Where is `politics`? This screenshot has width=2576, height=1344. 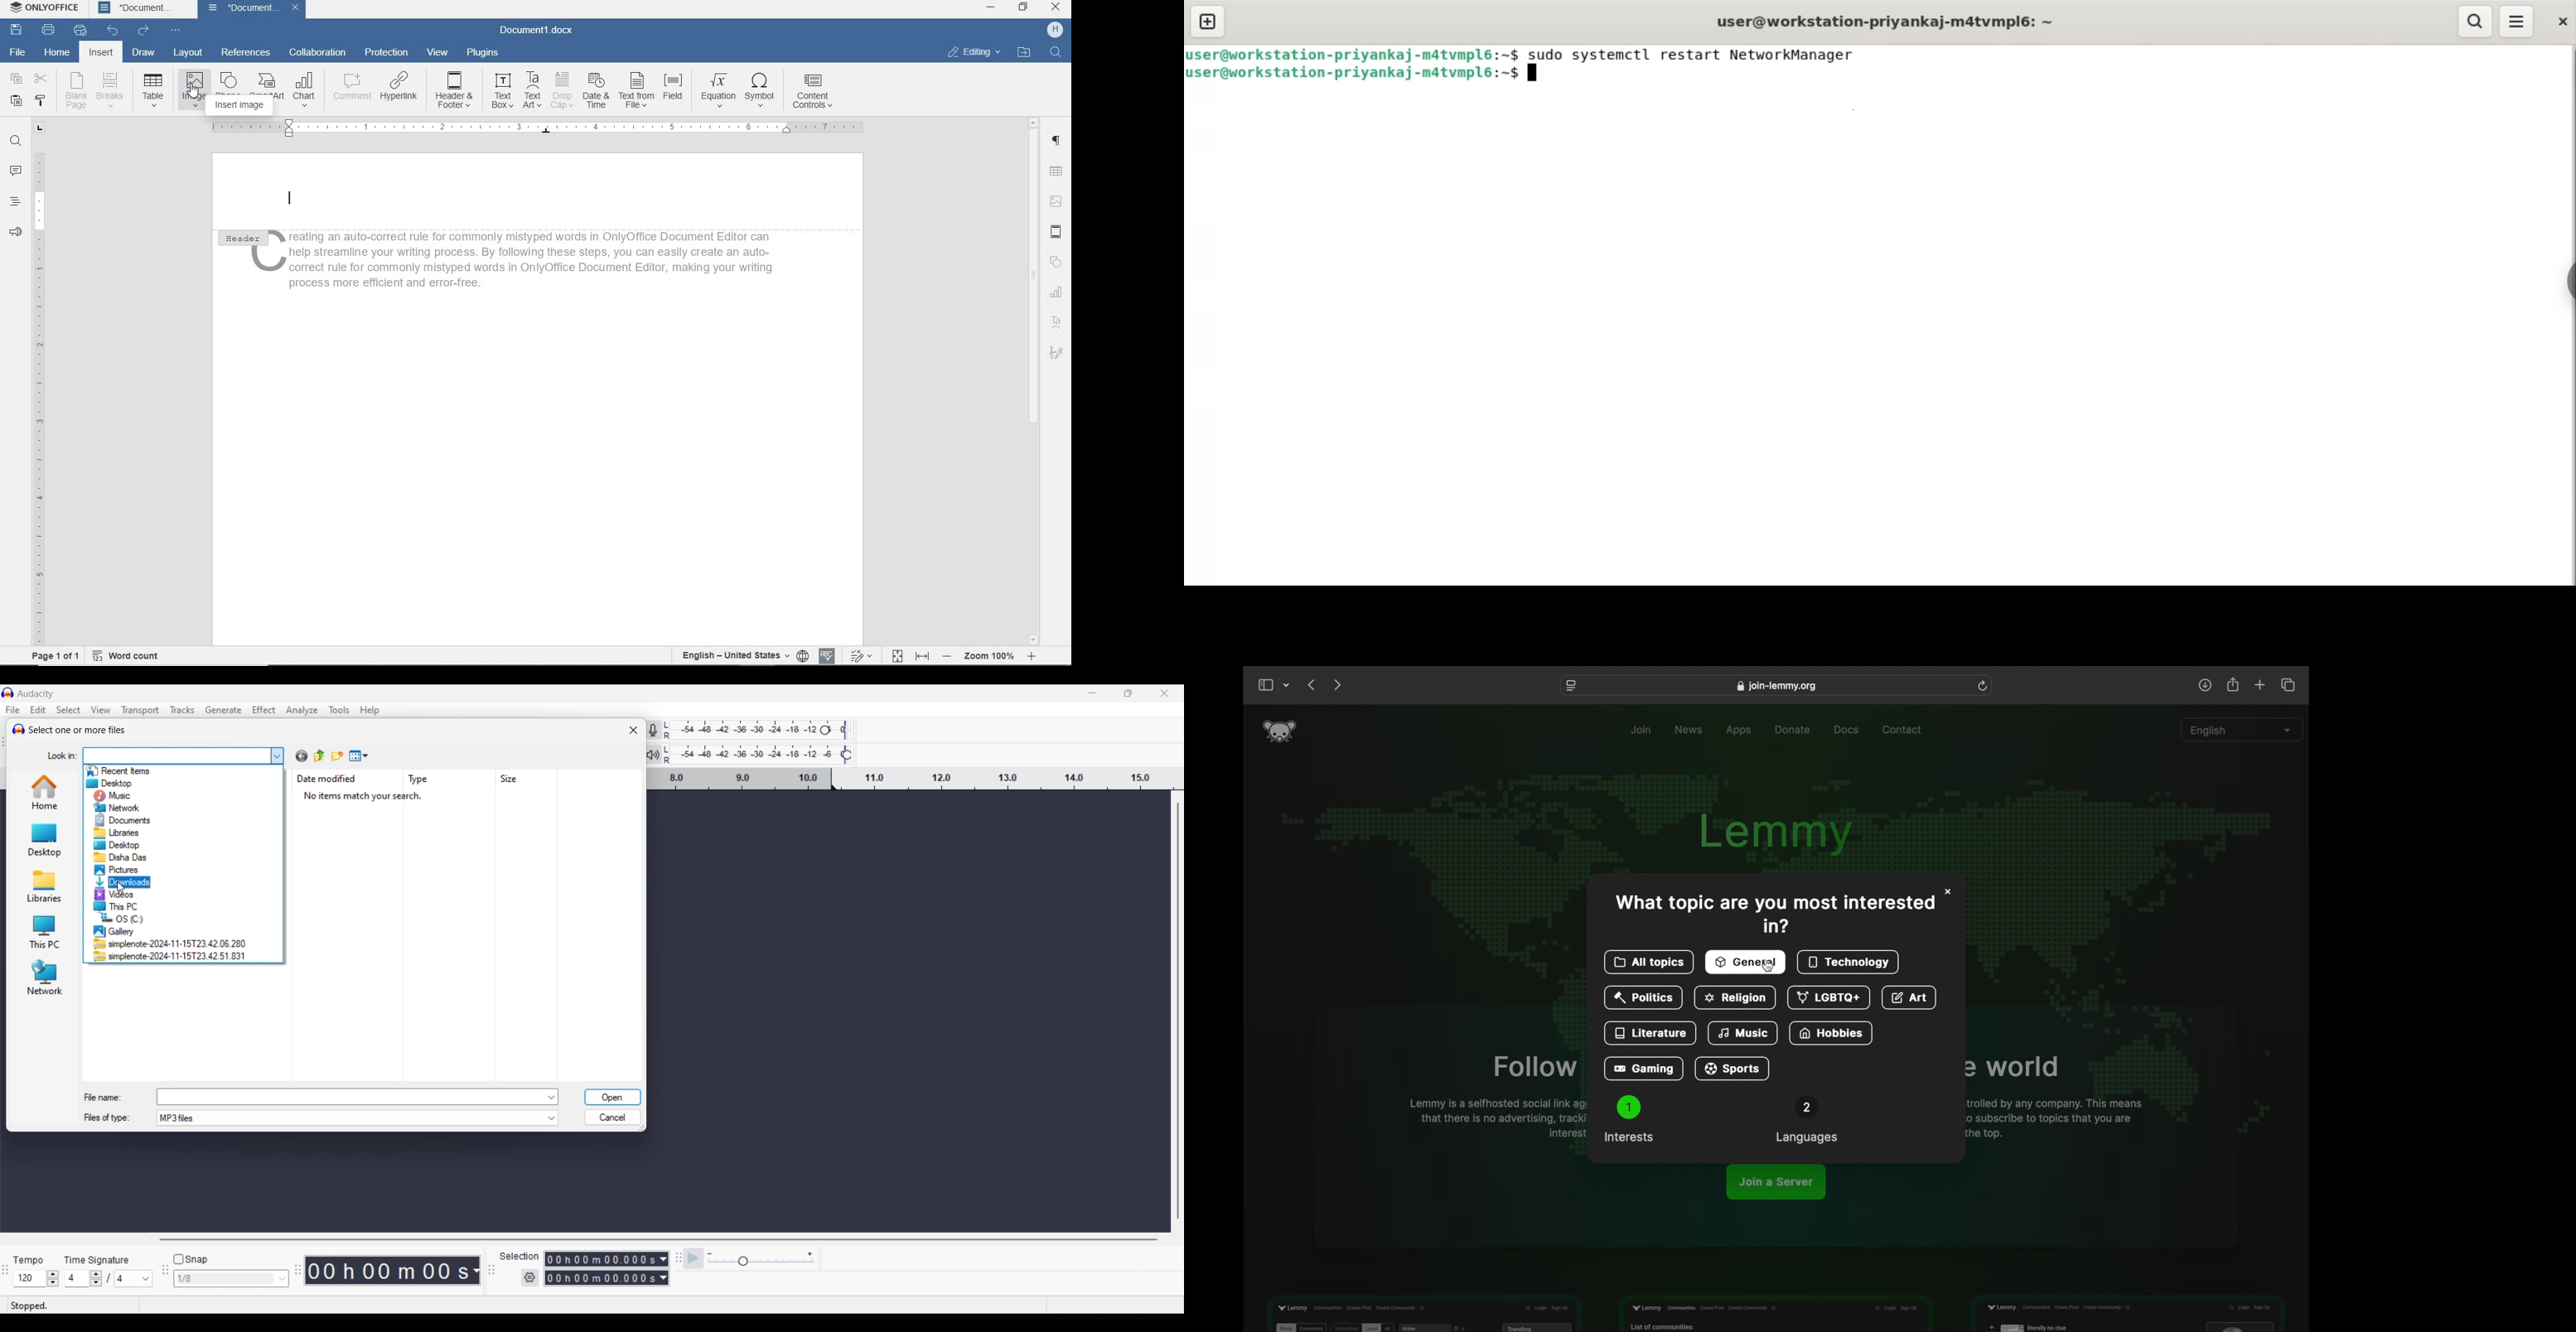 politics is located at coordinates (1644, 998).